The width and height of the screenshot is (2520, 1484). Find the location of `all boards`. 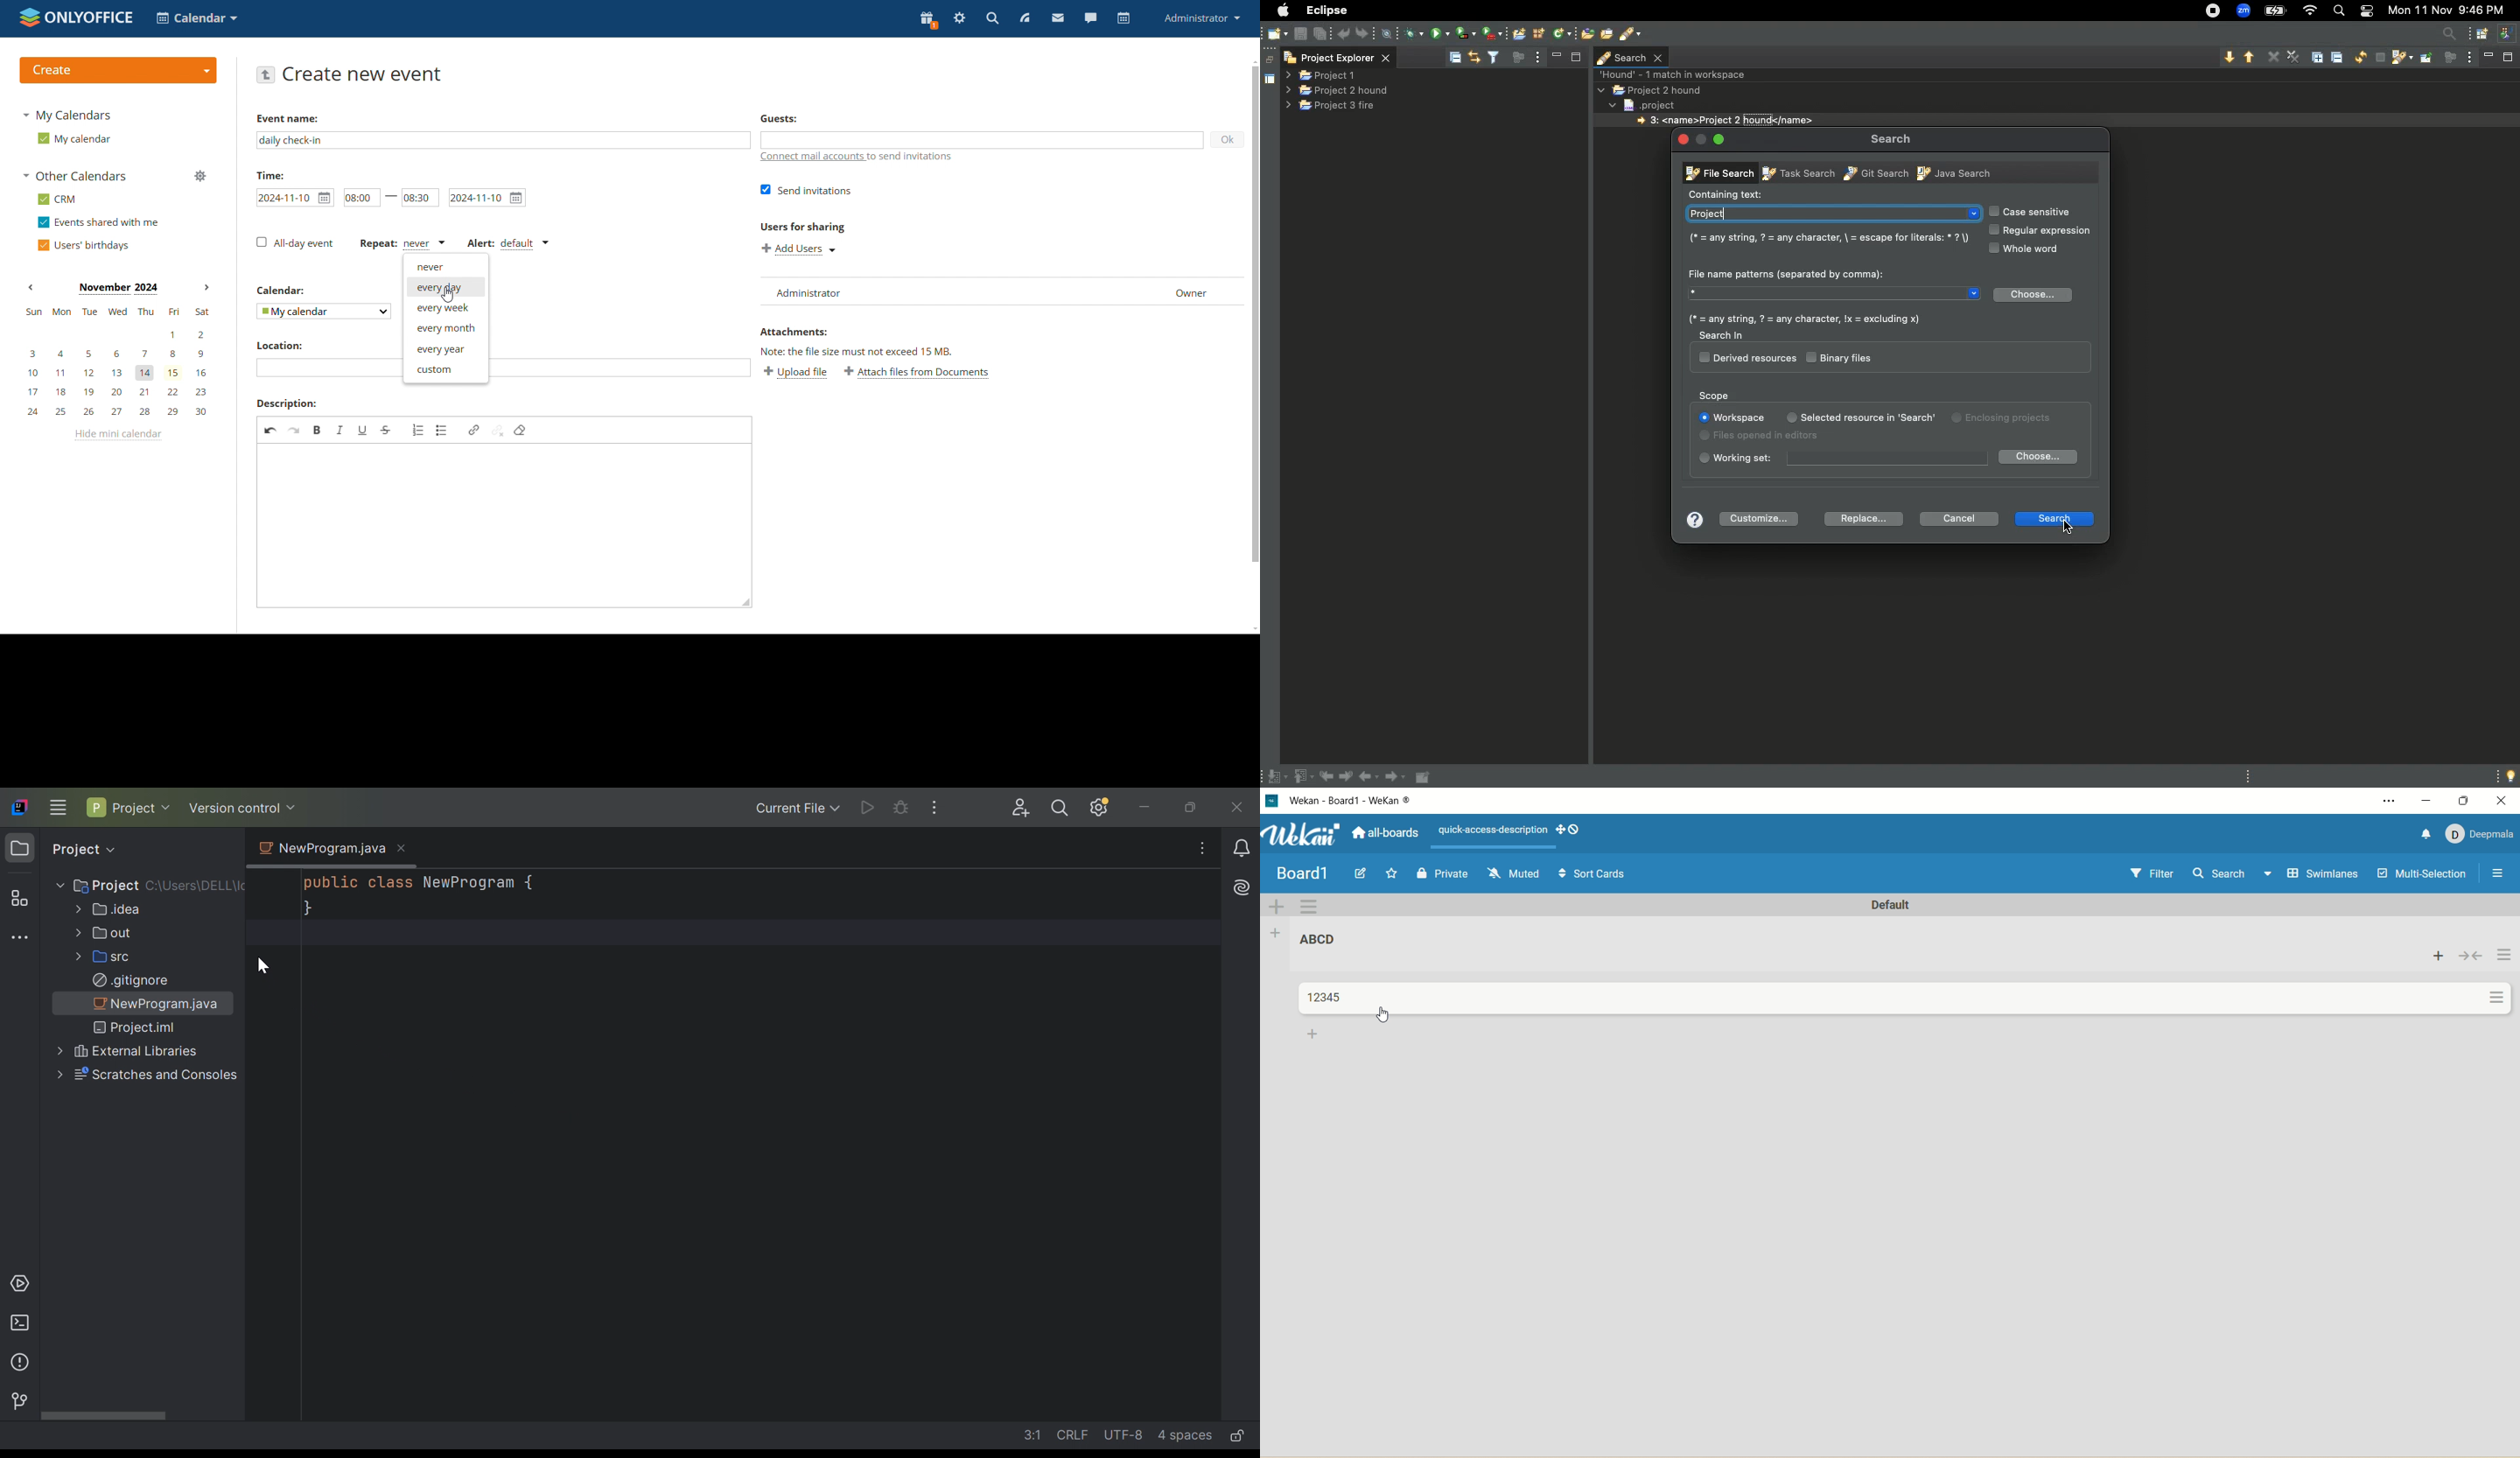

all boards is located at coordinates (1384, 835).